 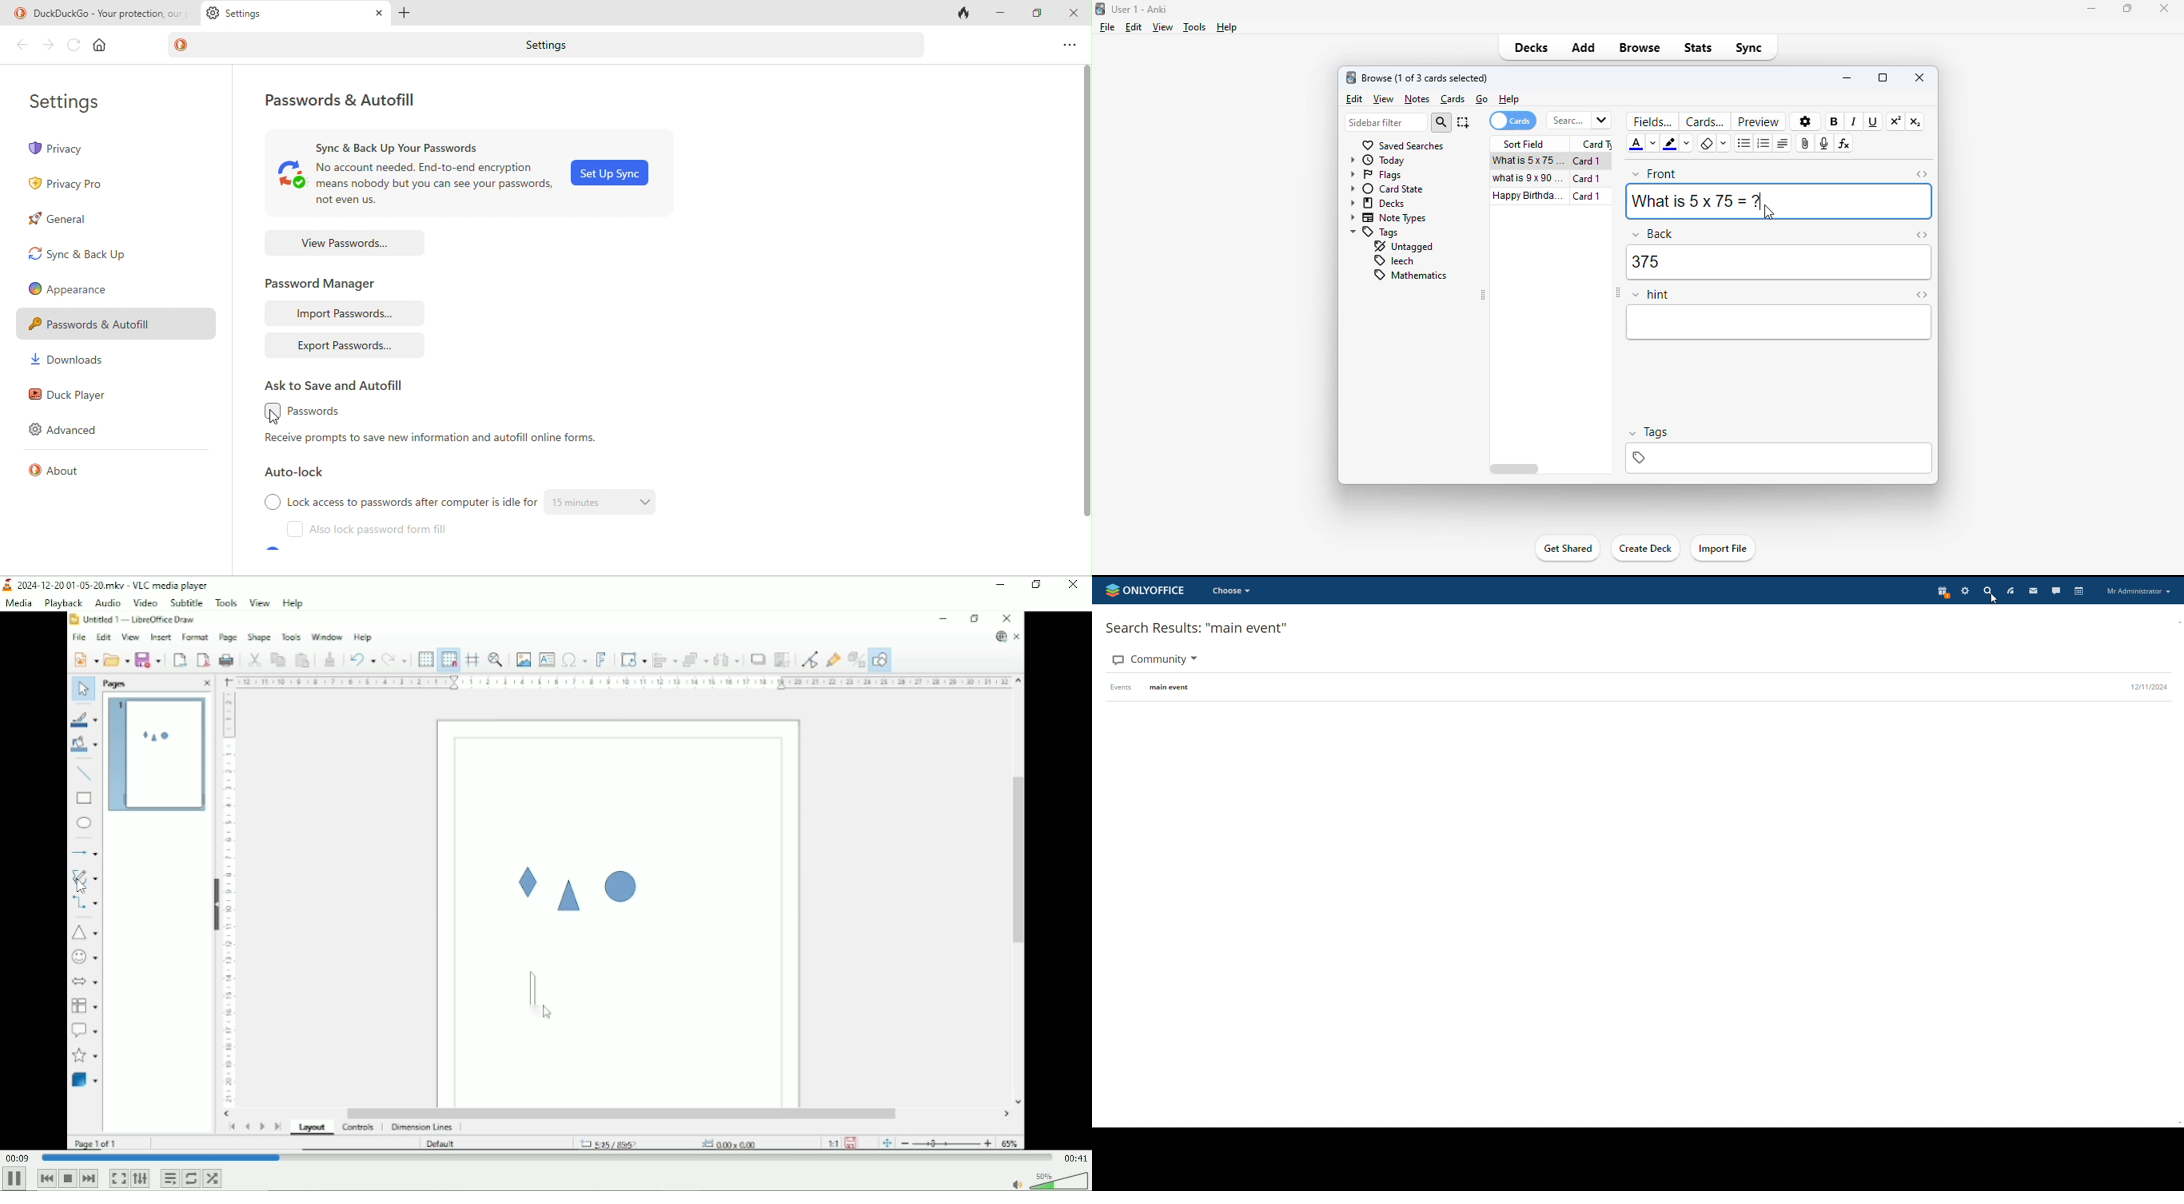 I want to click on settings tab, so click(x=275, y=13).